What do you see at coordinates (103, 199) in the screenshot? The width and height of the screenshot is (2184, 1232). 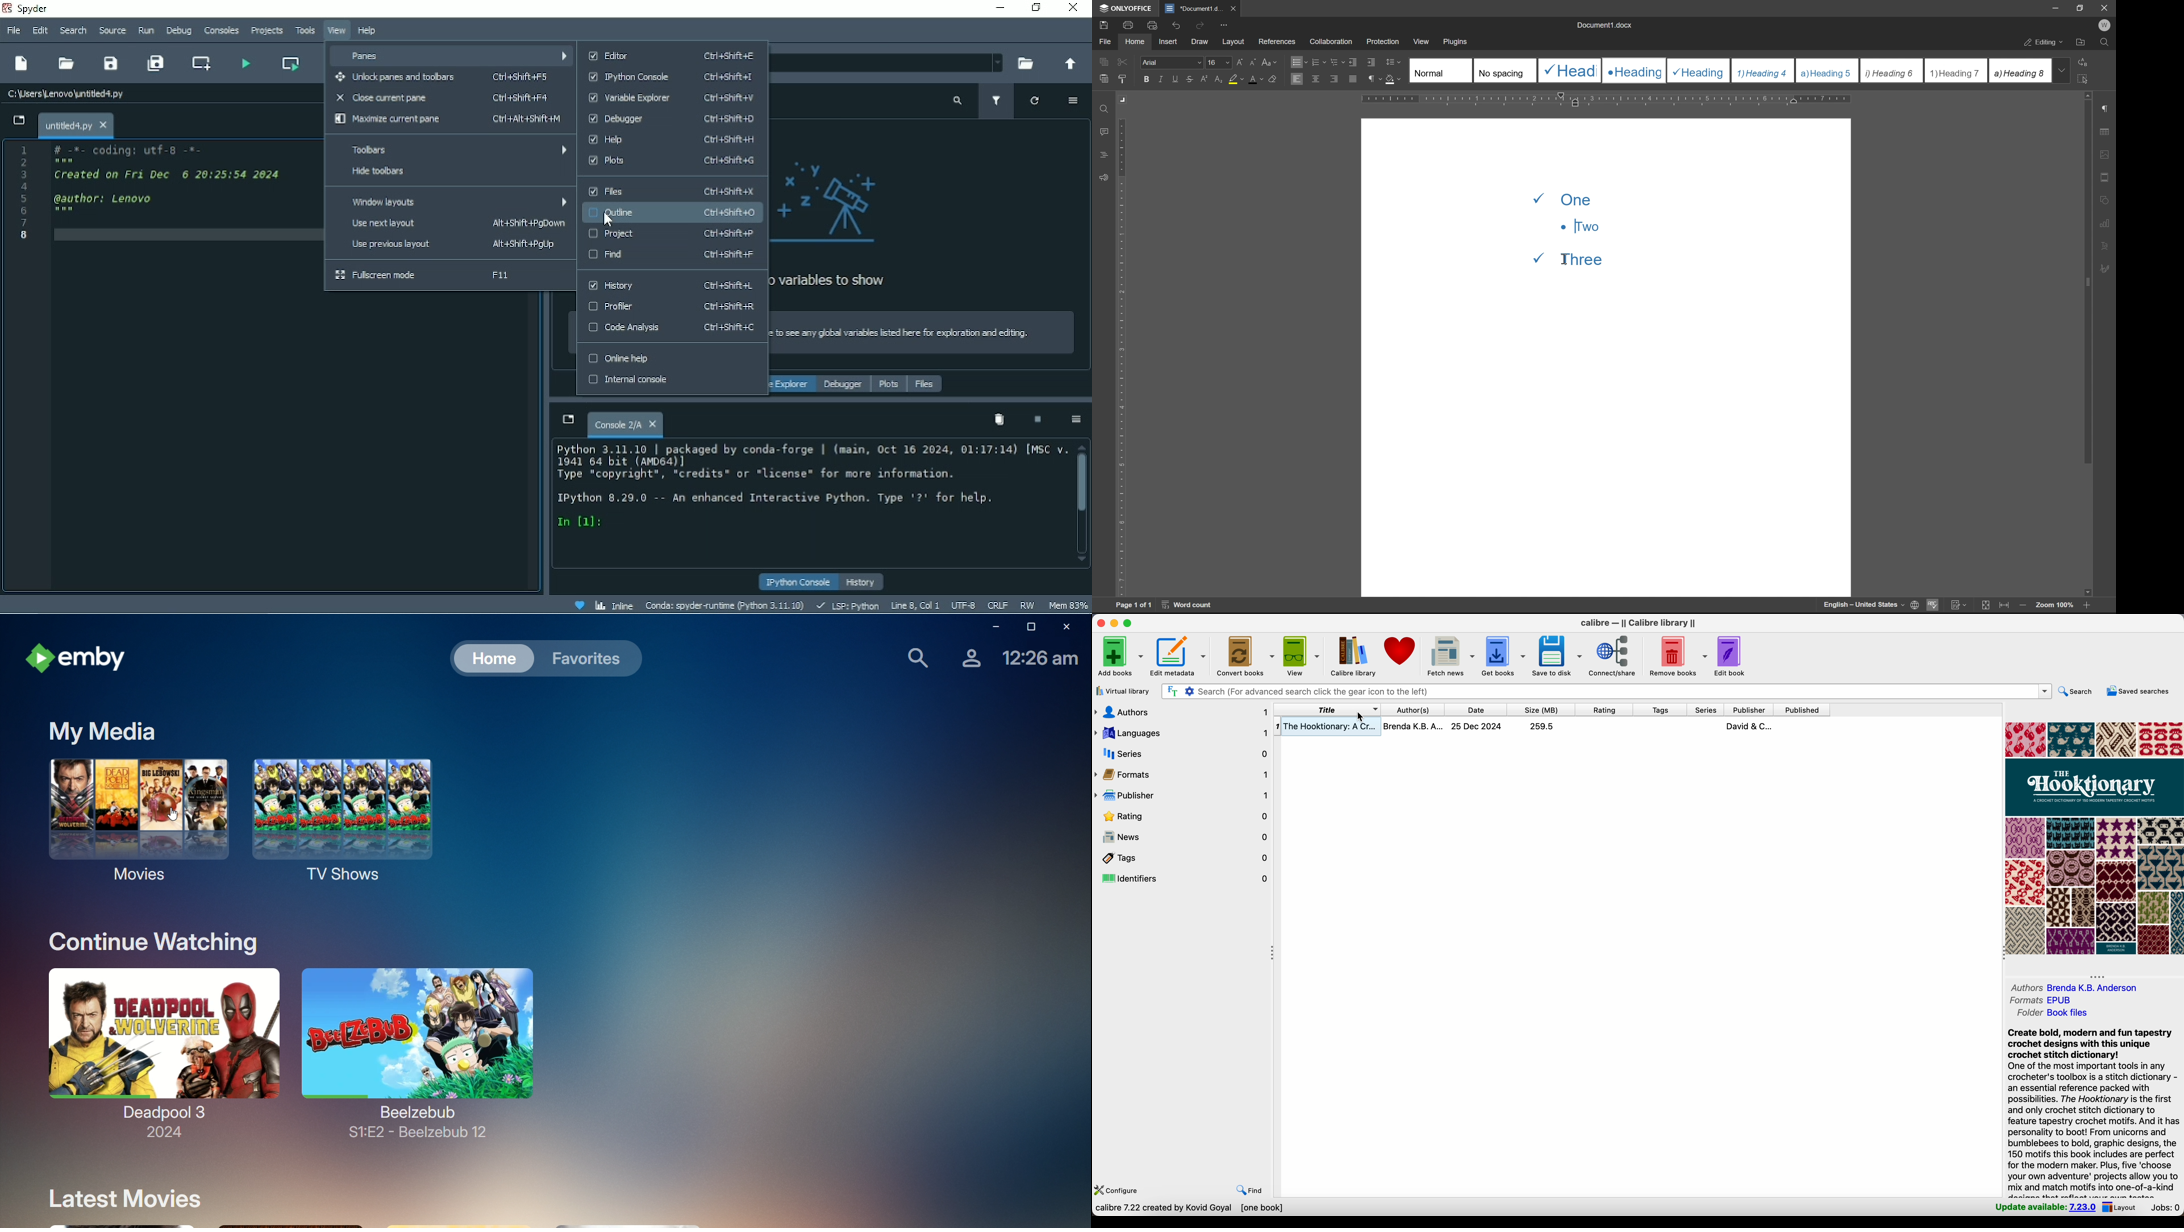 I see `author` at bounding box center [103, 199].